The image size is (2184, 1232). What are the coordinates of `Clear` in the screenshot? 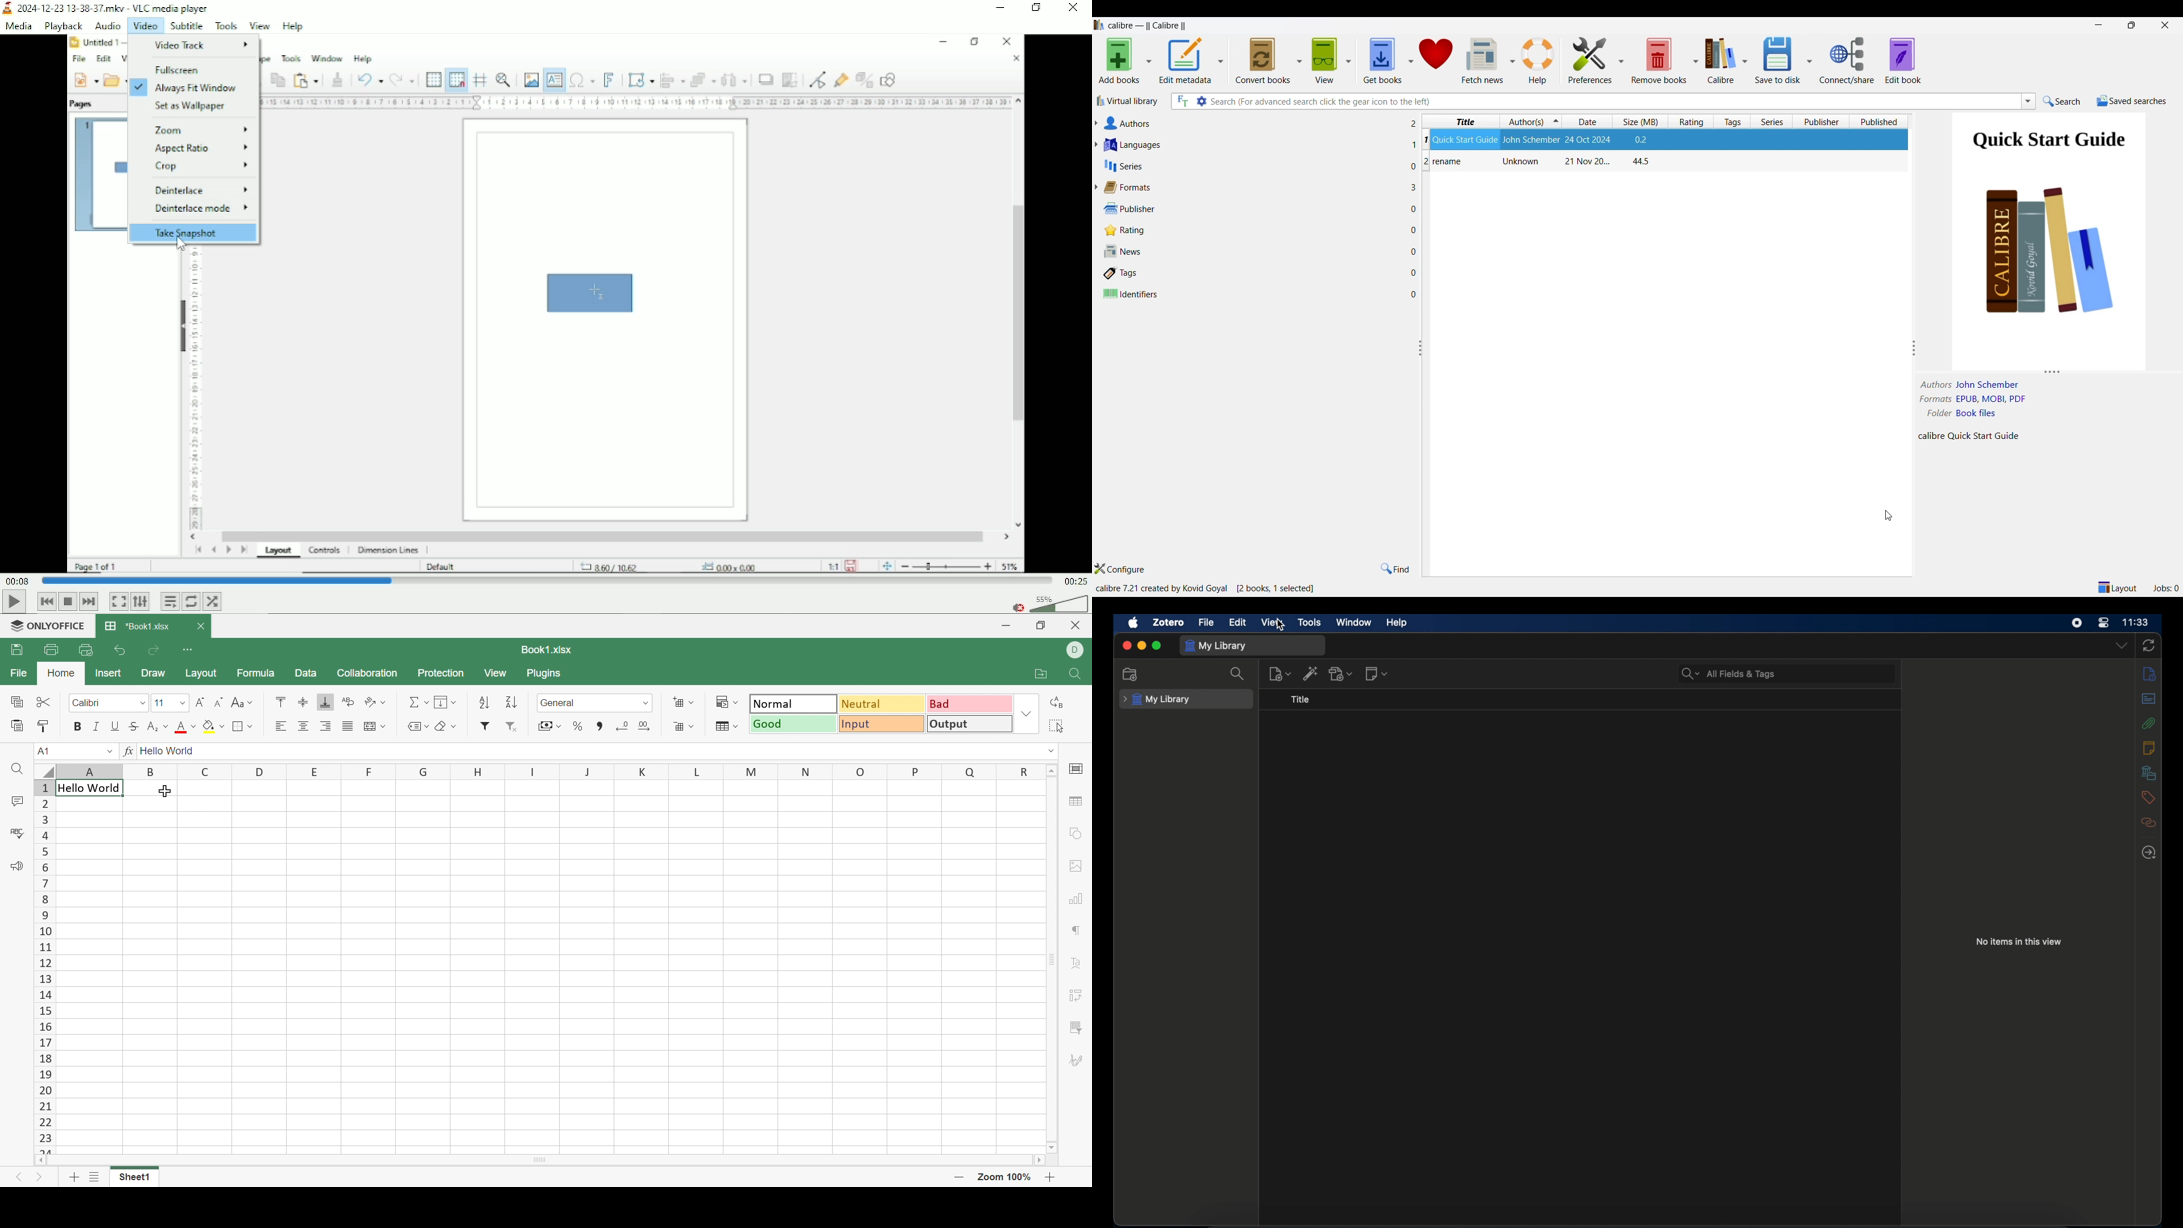 It's located at (444, 727).